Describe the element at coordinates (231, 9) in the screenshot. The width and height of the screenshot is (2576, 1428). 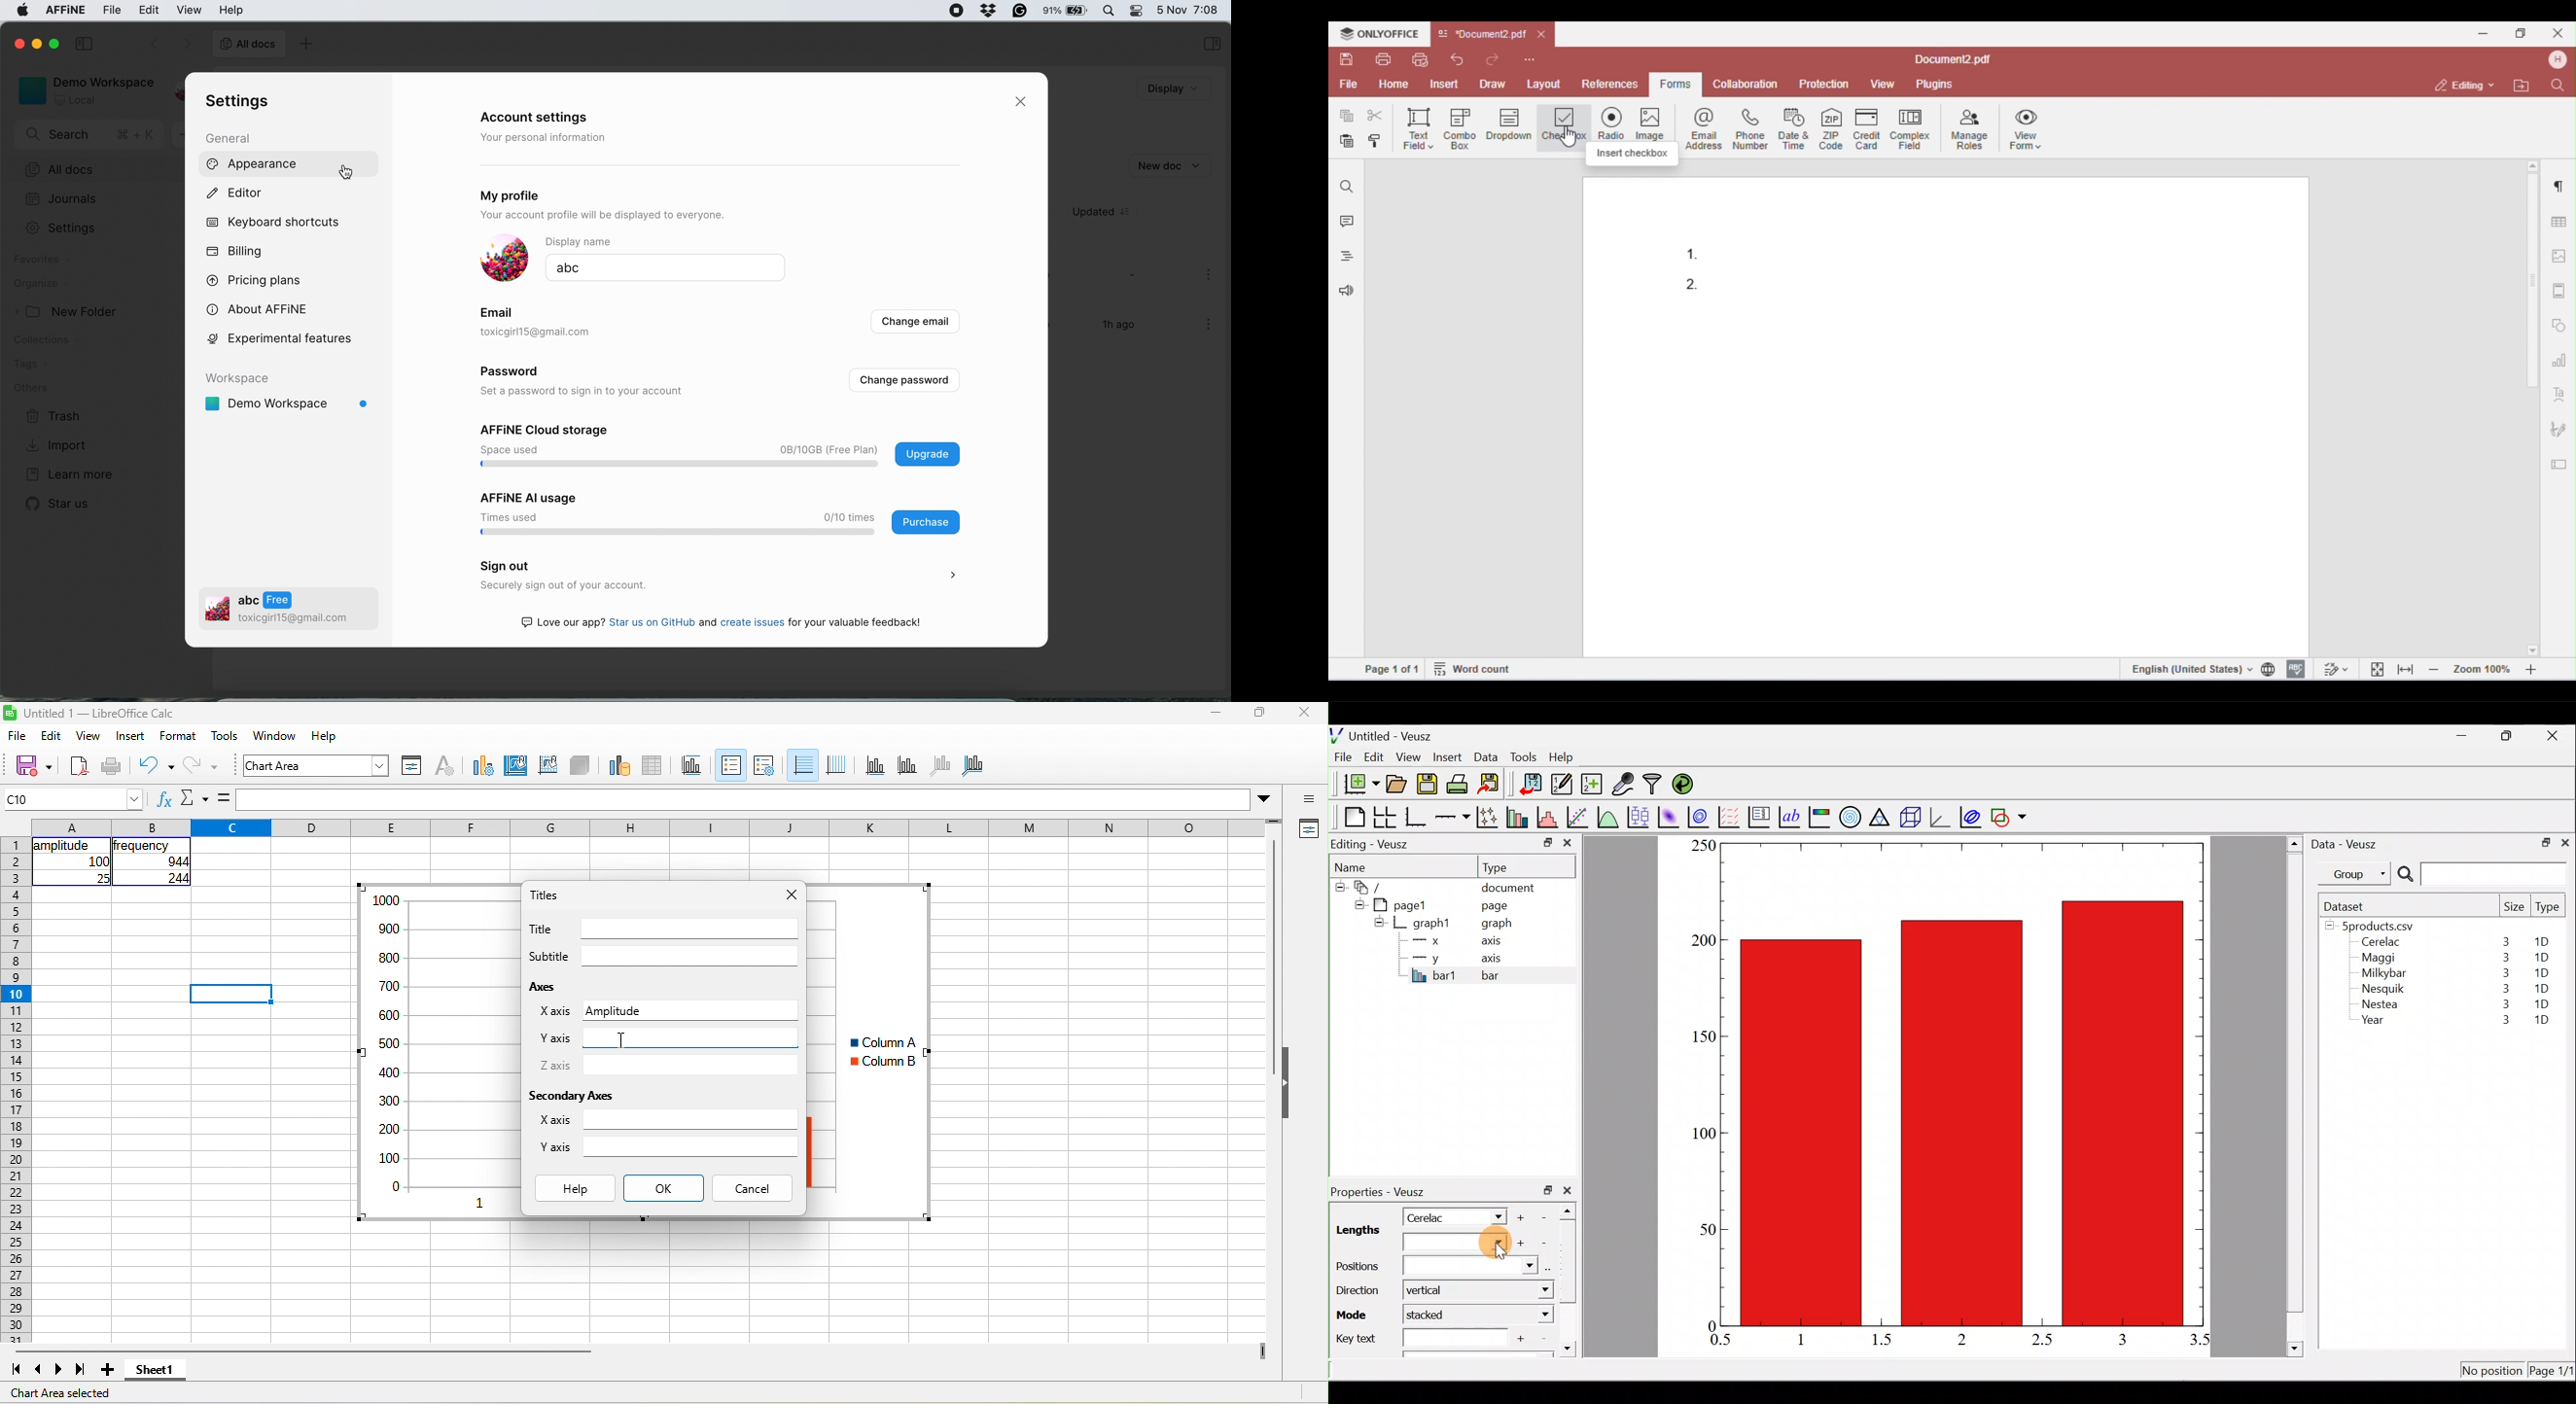
I see `help` at that location.